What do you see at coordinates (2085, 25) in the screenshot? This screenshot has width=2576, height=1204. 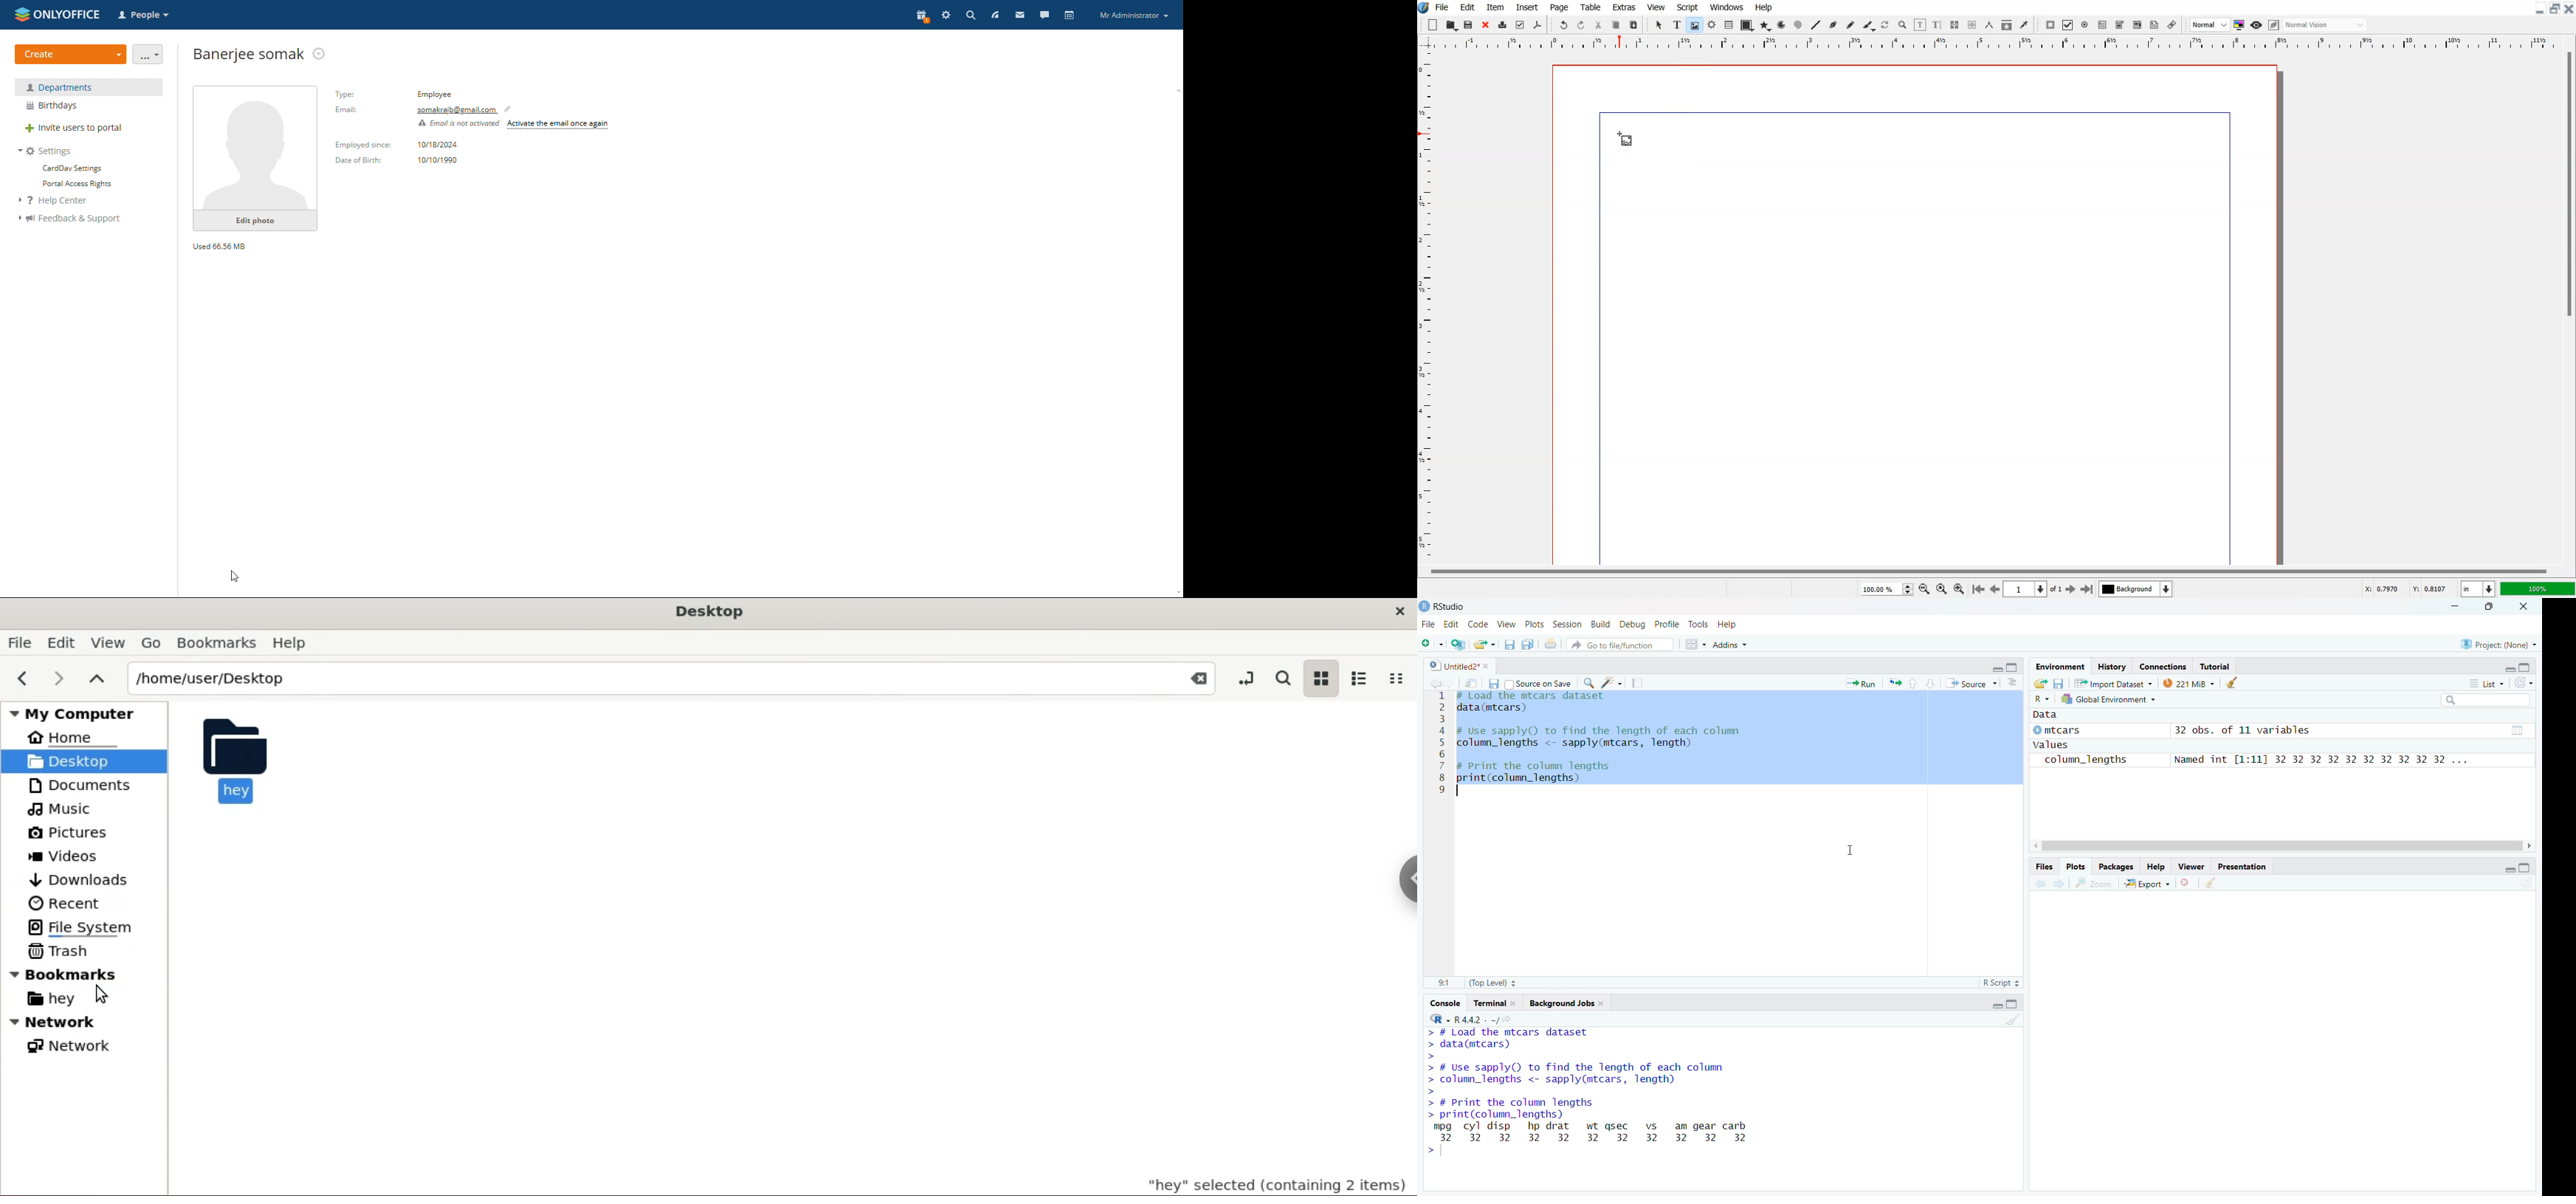 I see `PDF Radio Button` at bounding box center [2085, 25].